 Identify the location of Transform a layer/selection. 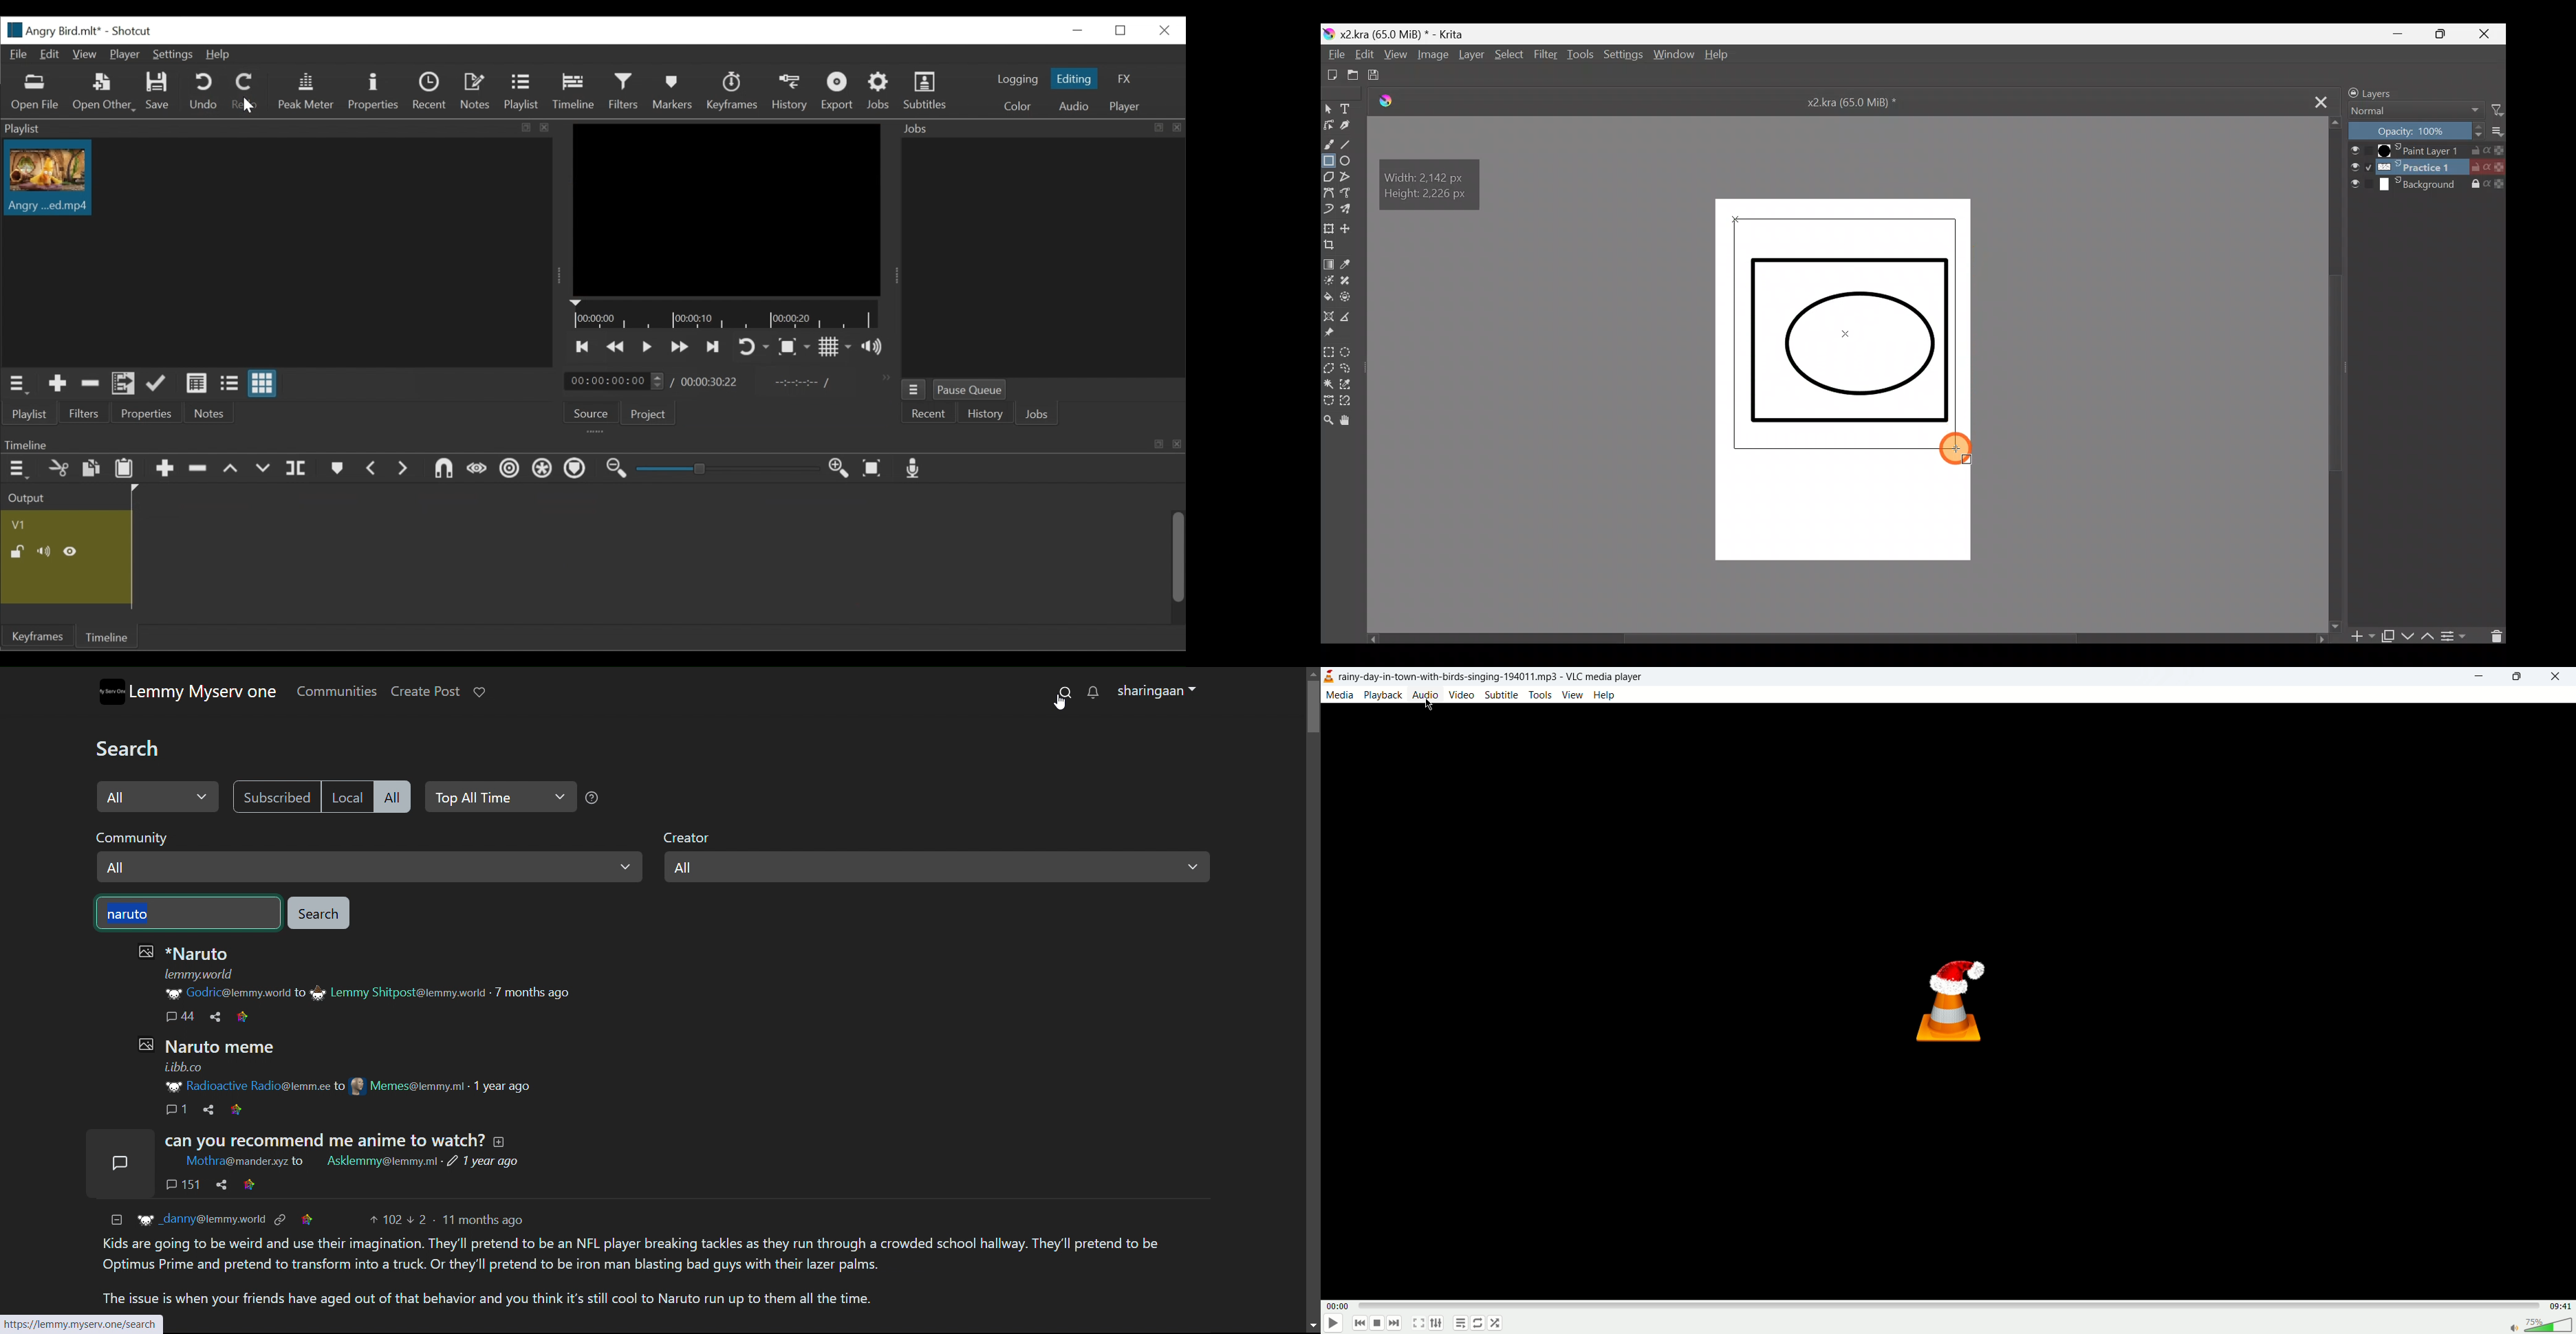
(1328, 226).